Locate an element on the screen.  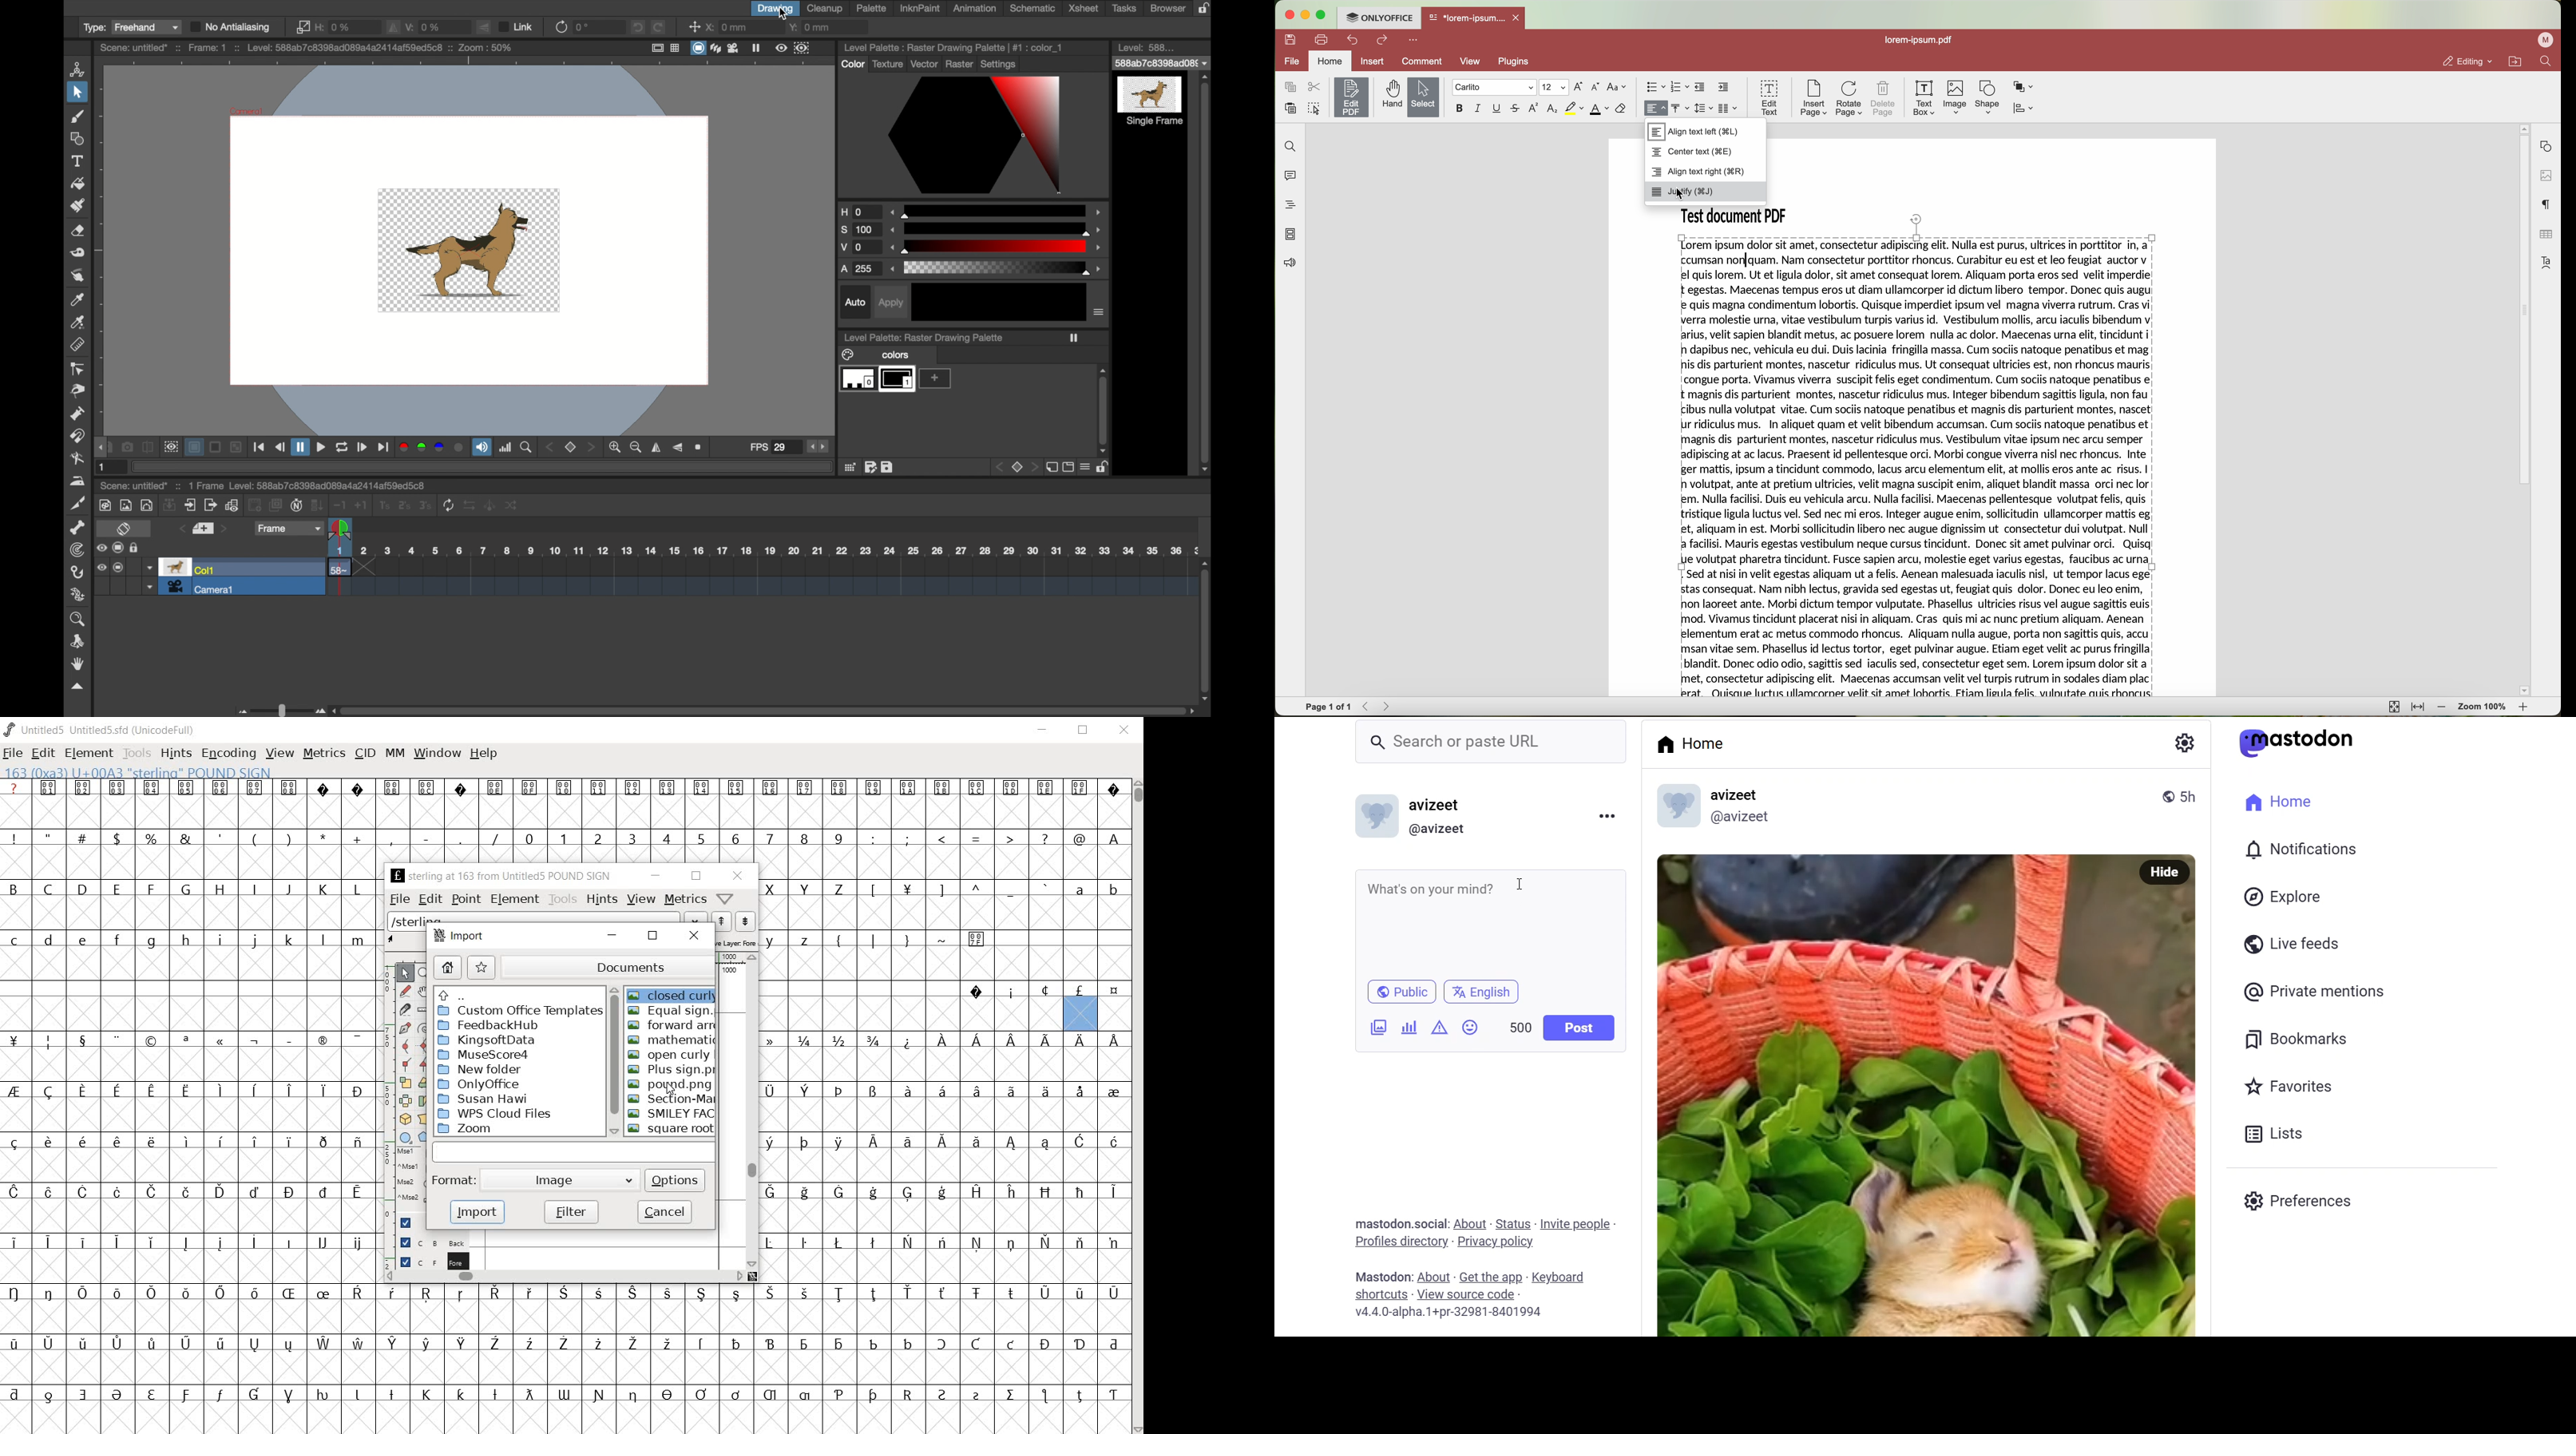
scroll bar is located at coordinates (2521, 412).